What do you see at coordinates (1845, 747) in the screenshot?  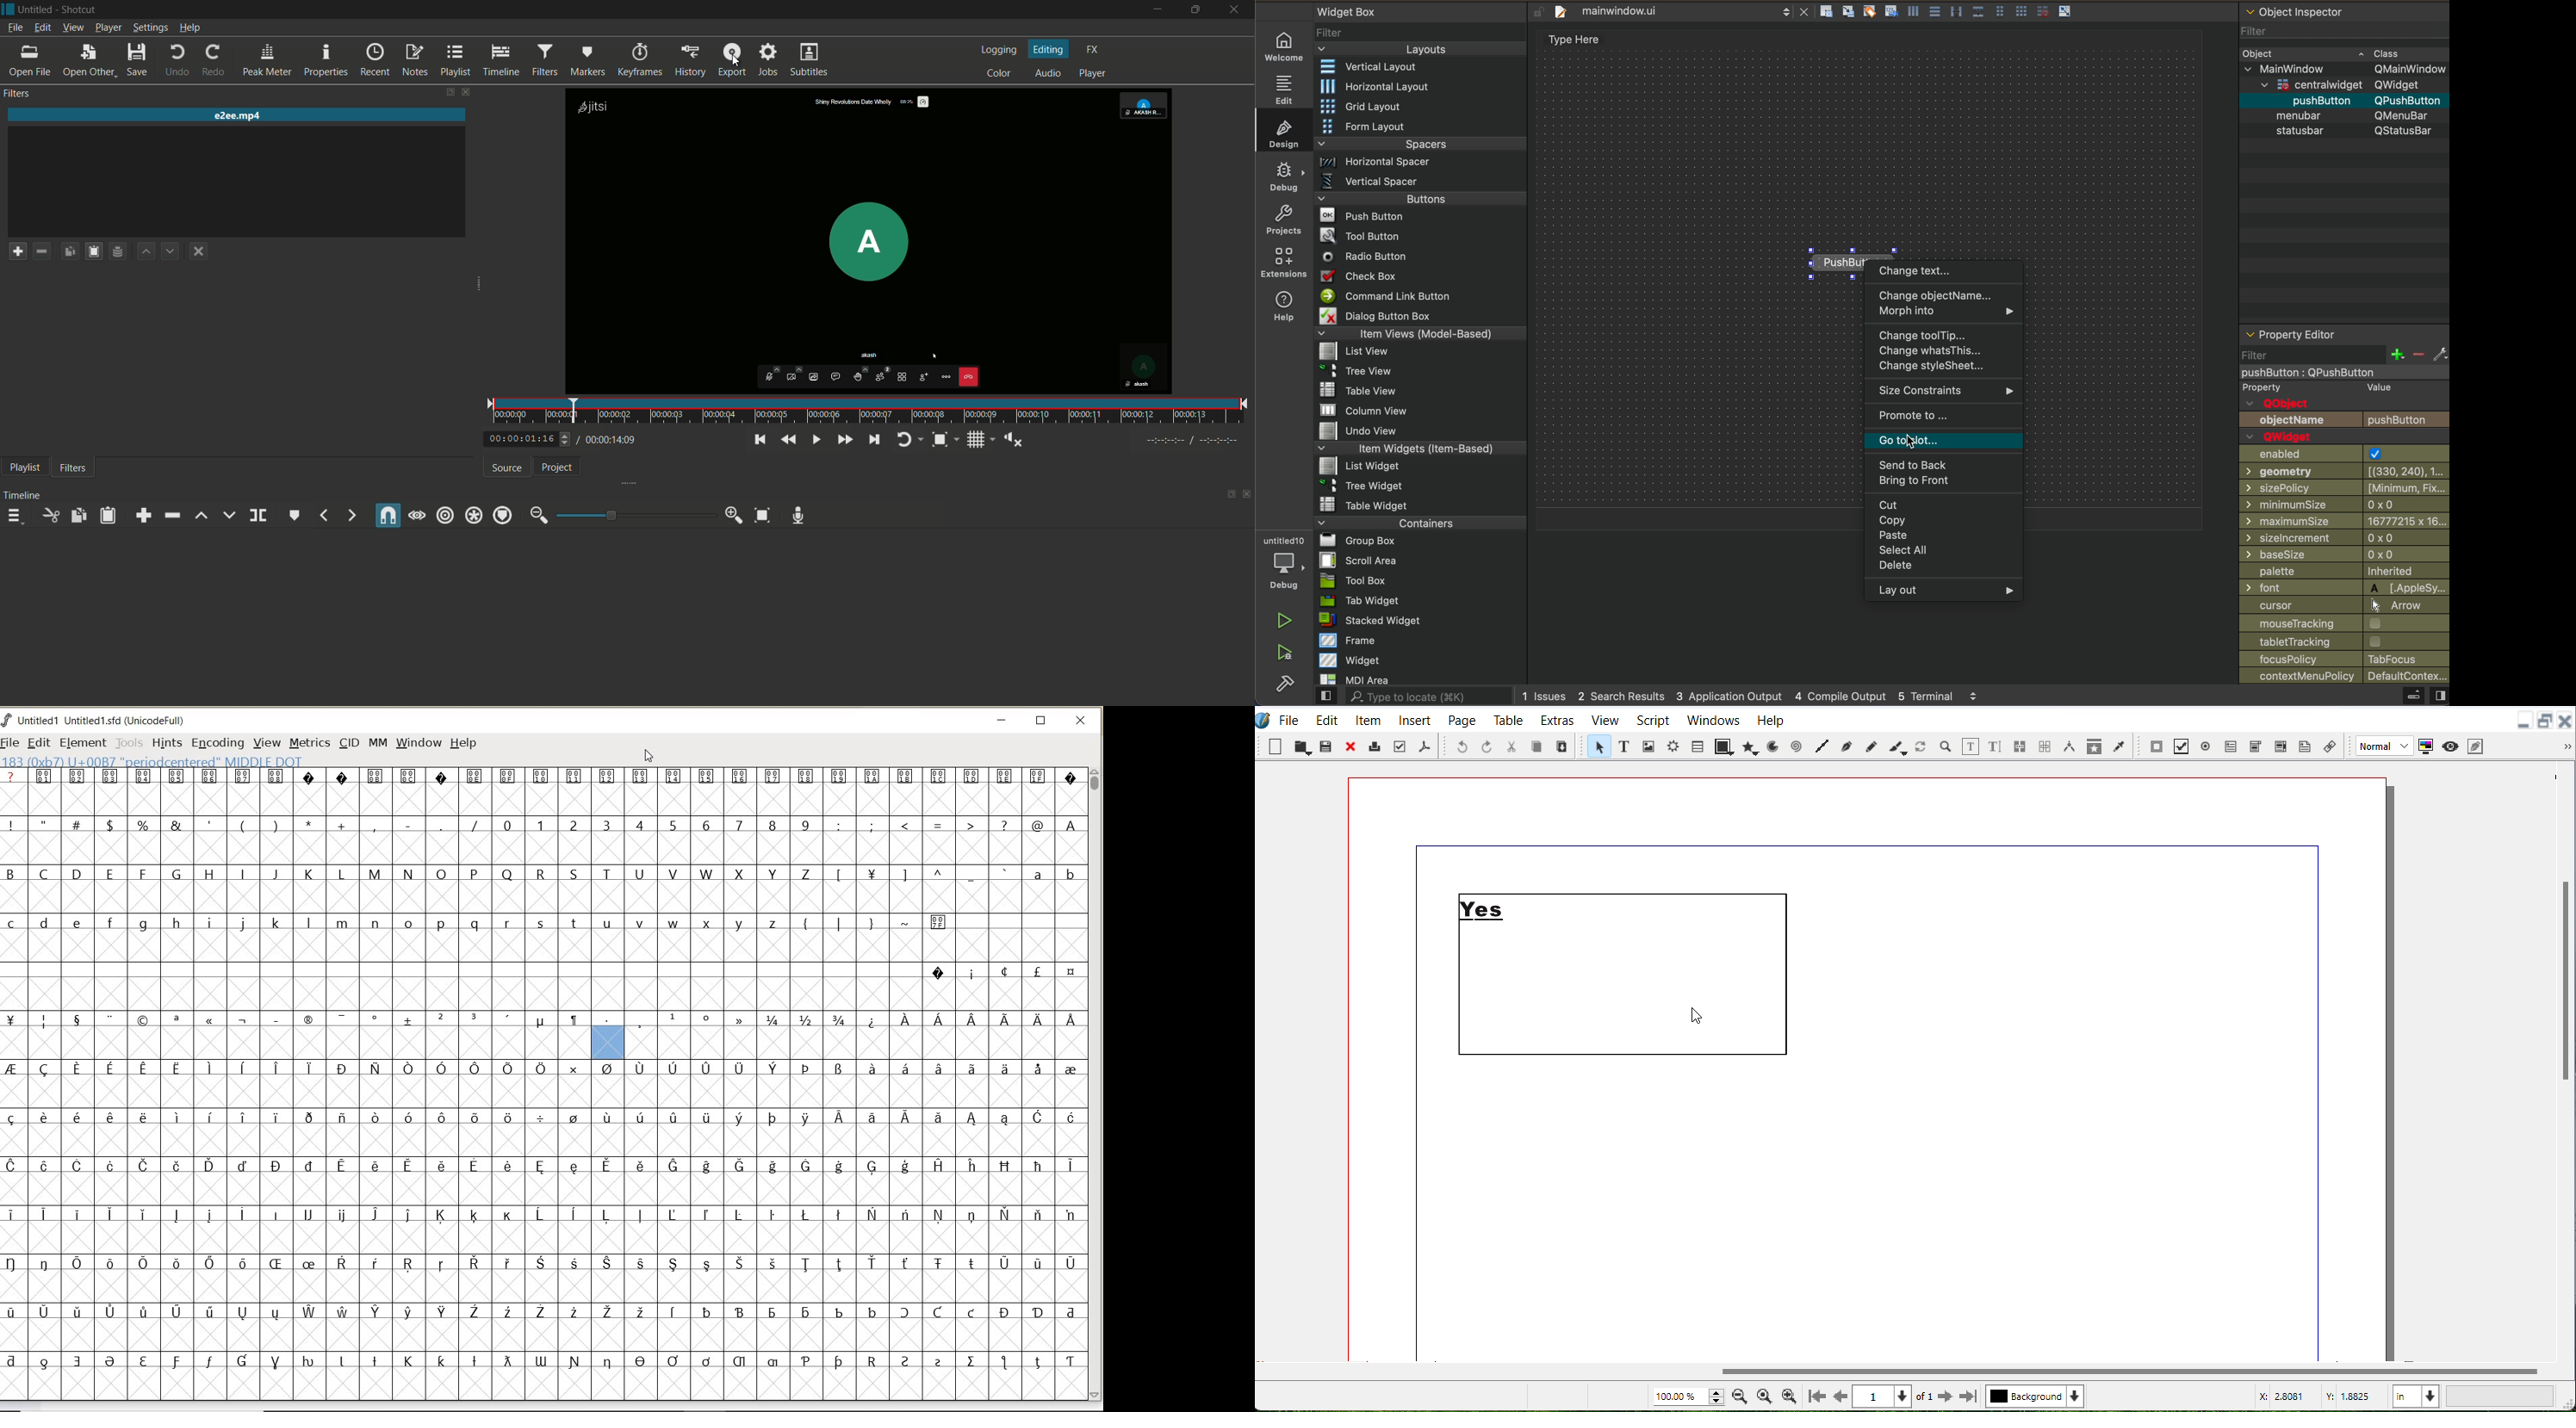 I see `Bezier Curve` at bounding box center [1845, 747].